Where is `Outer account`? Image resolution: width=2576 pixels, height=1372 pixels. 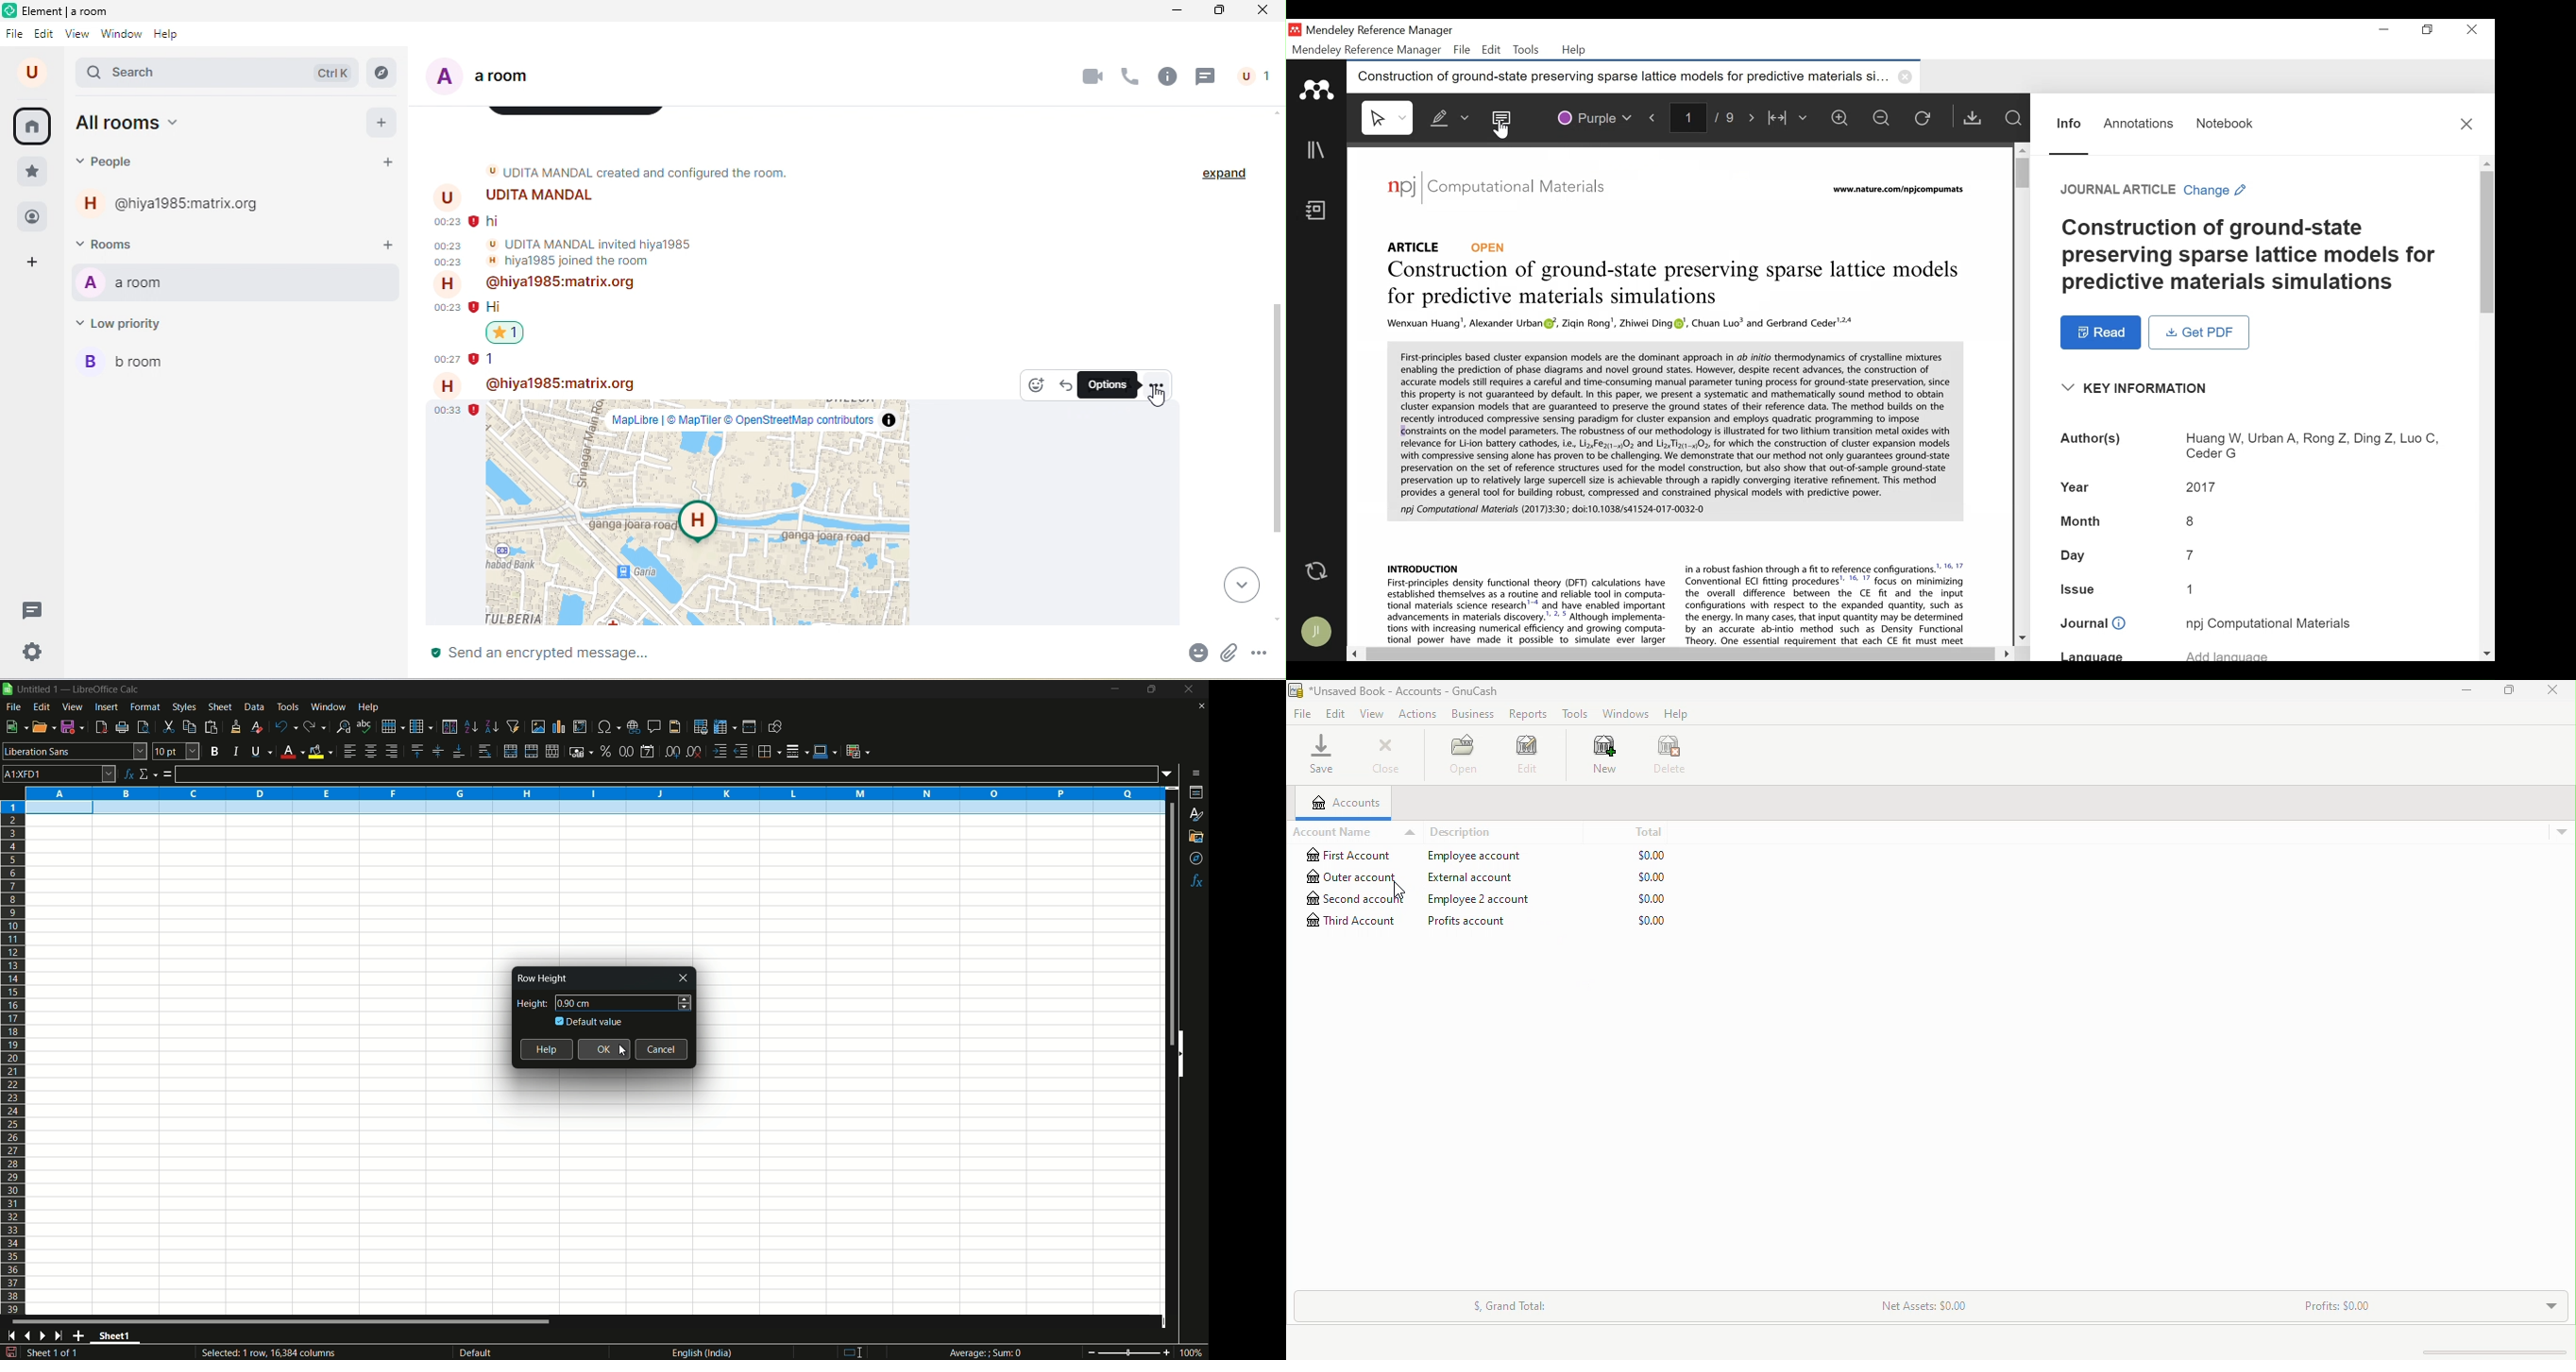
Outer account is located at coordinates (1489, 876).